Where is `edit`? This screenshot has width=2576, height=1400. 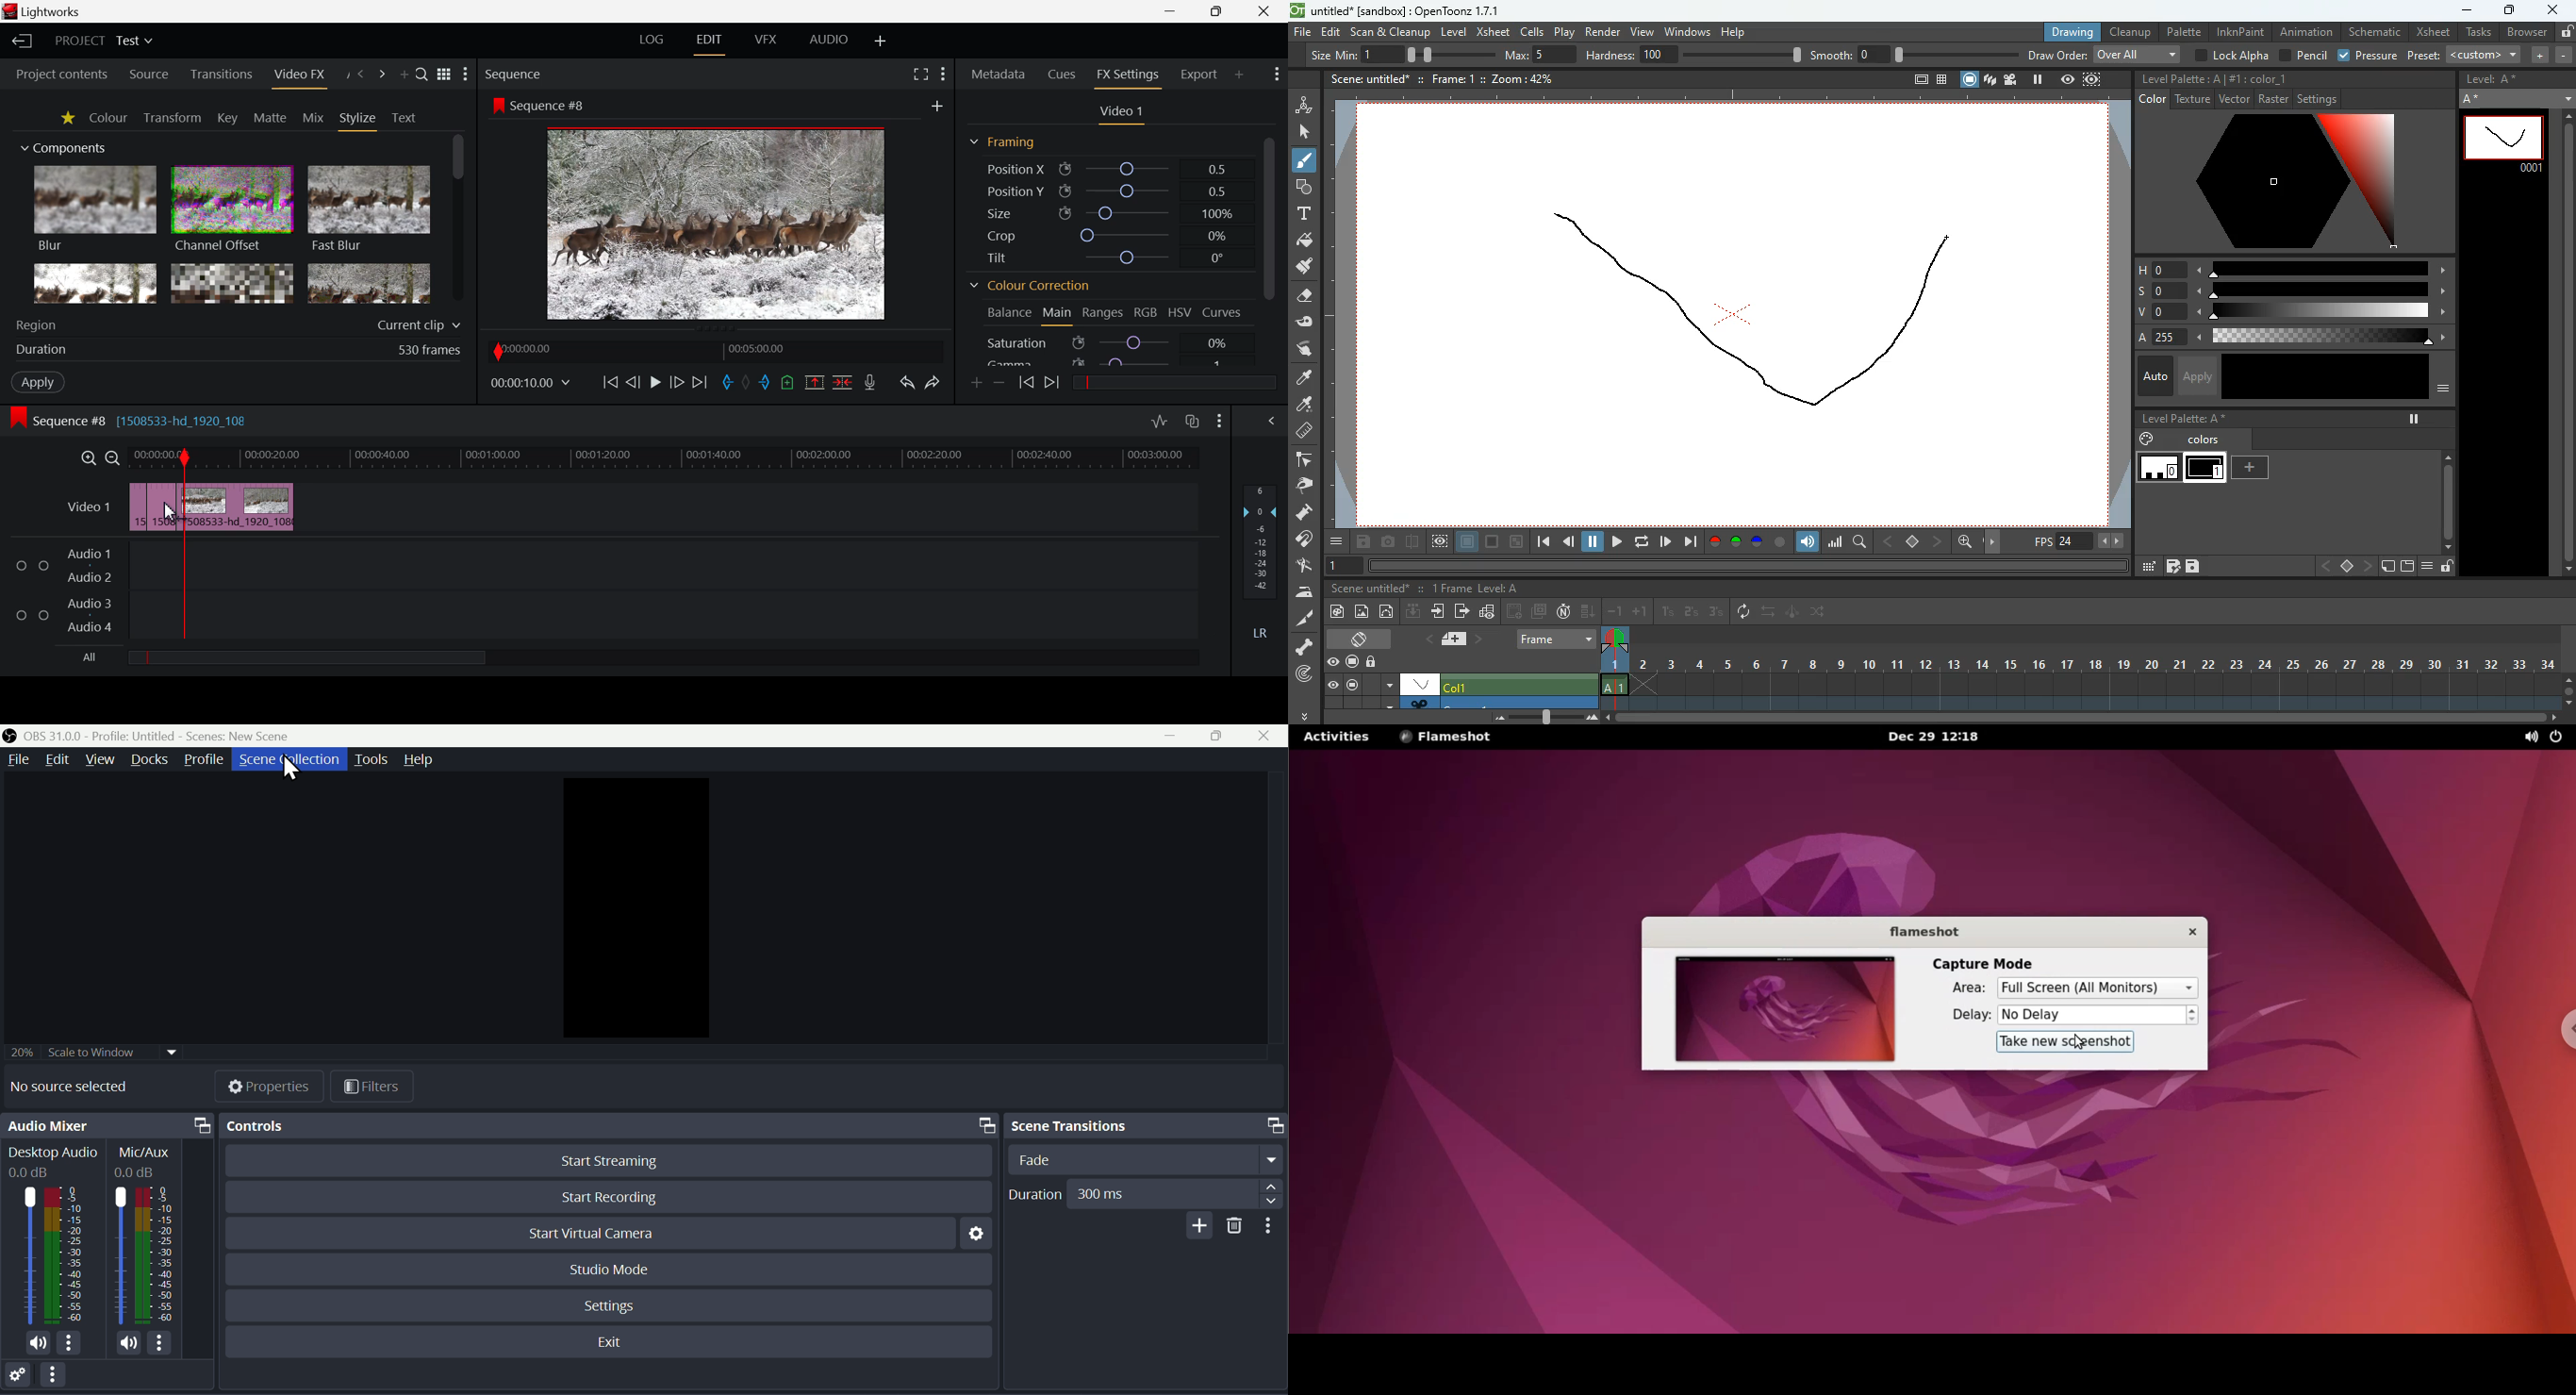 edit is located at coordinates (1331, 32).